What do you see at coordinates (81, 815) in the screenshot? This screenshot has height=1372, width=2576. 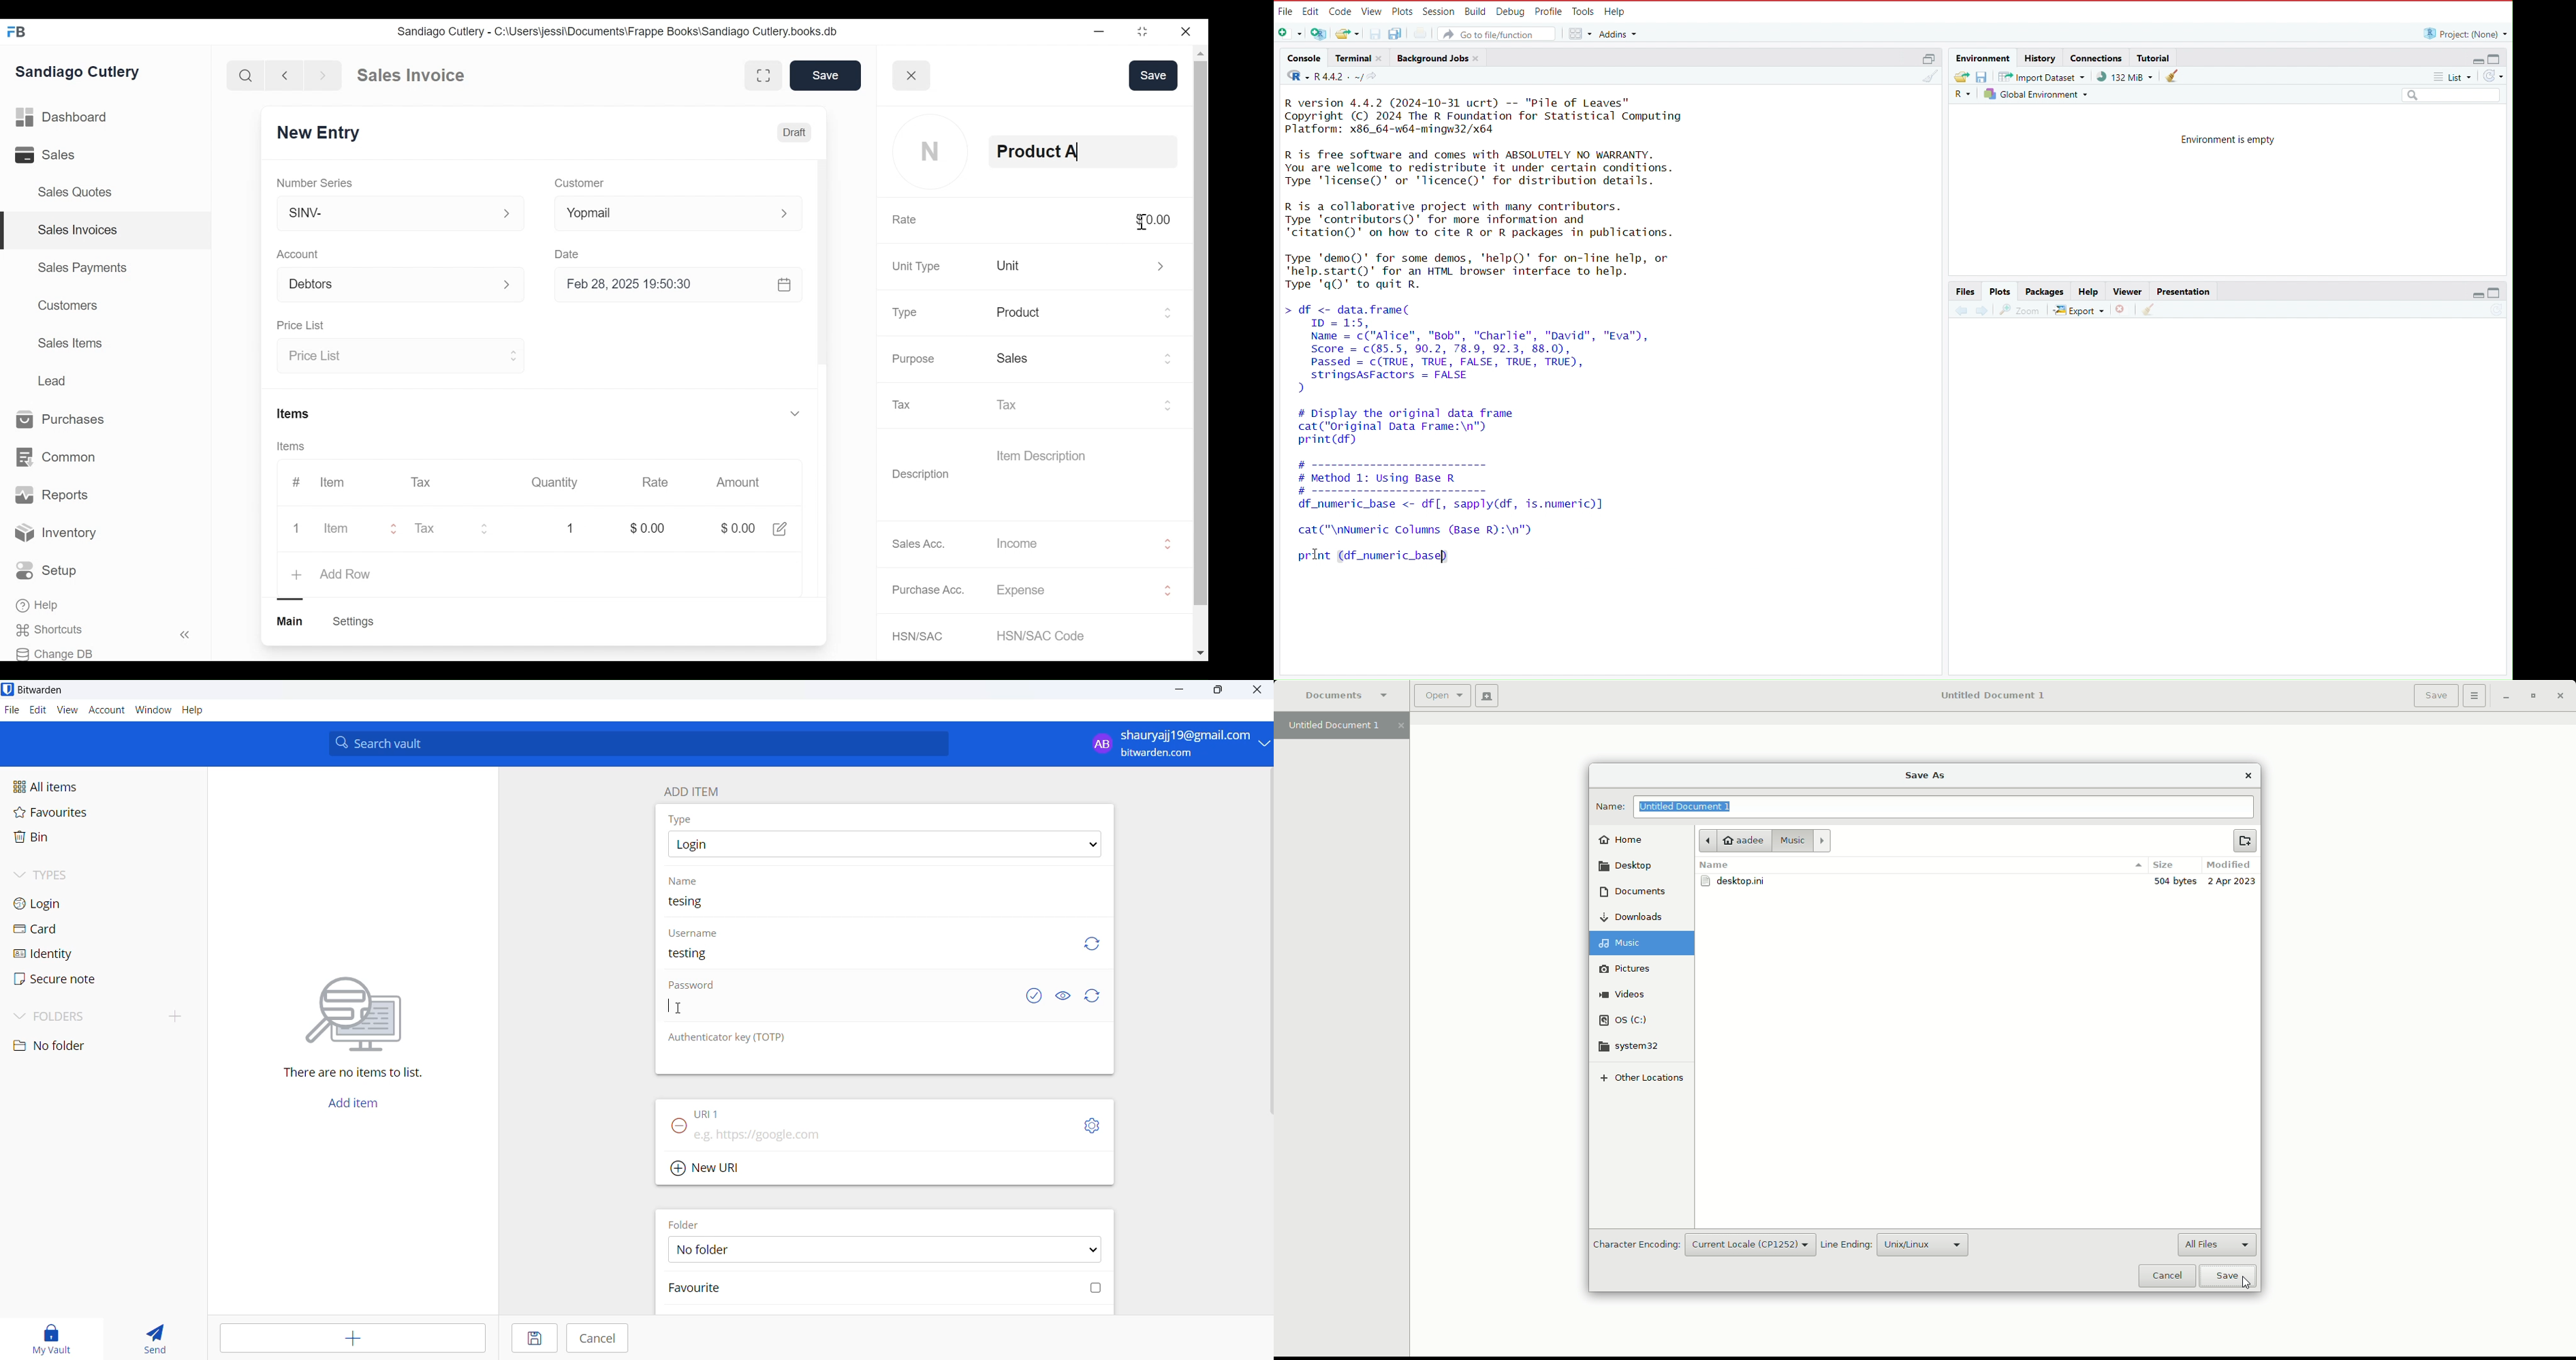 I see `Favorites` at bounding box center [81, 815].